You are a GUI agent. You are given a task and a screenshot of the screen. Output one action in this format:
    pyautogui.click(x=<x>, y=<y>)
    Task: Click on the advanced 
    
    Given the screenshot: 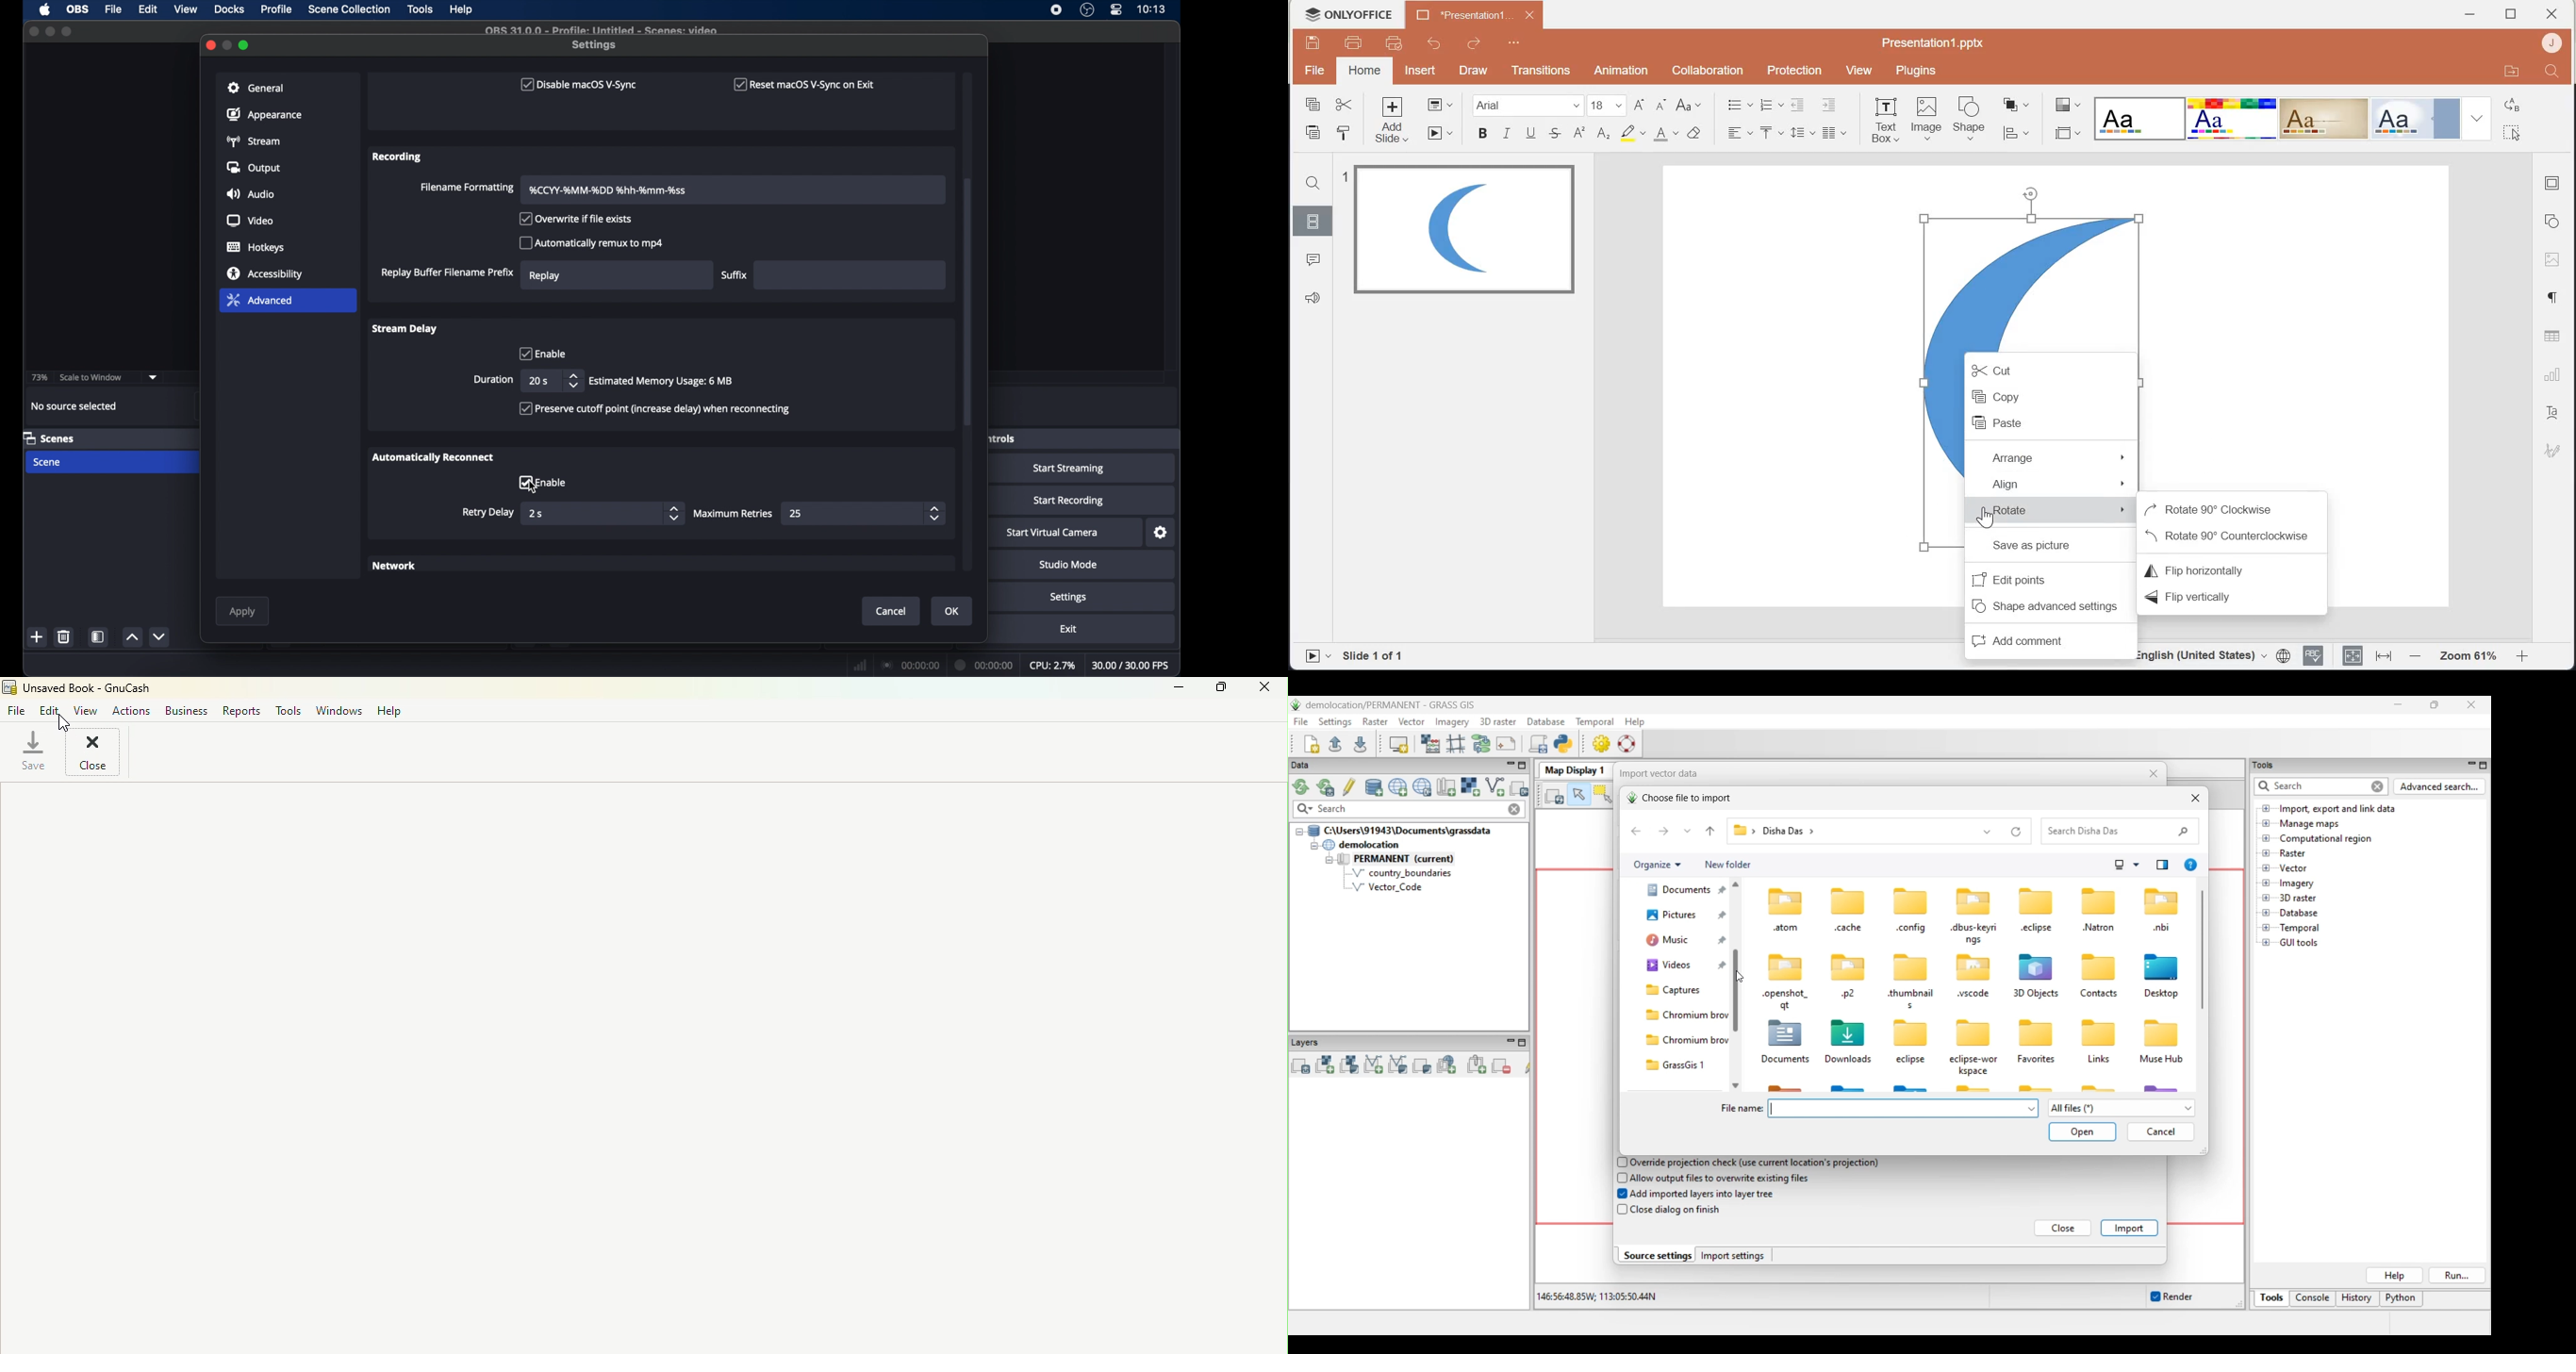 What is the action you would take?
    pyautogui.click(x=260, y=300)
    